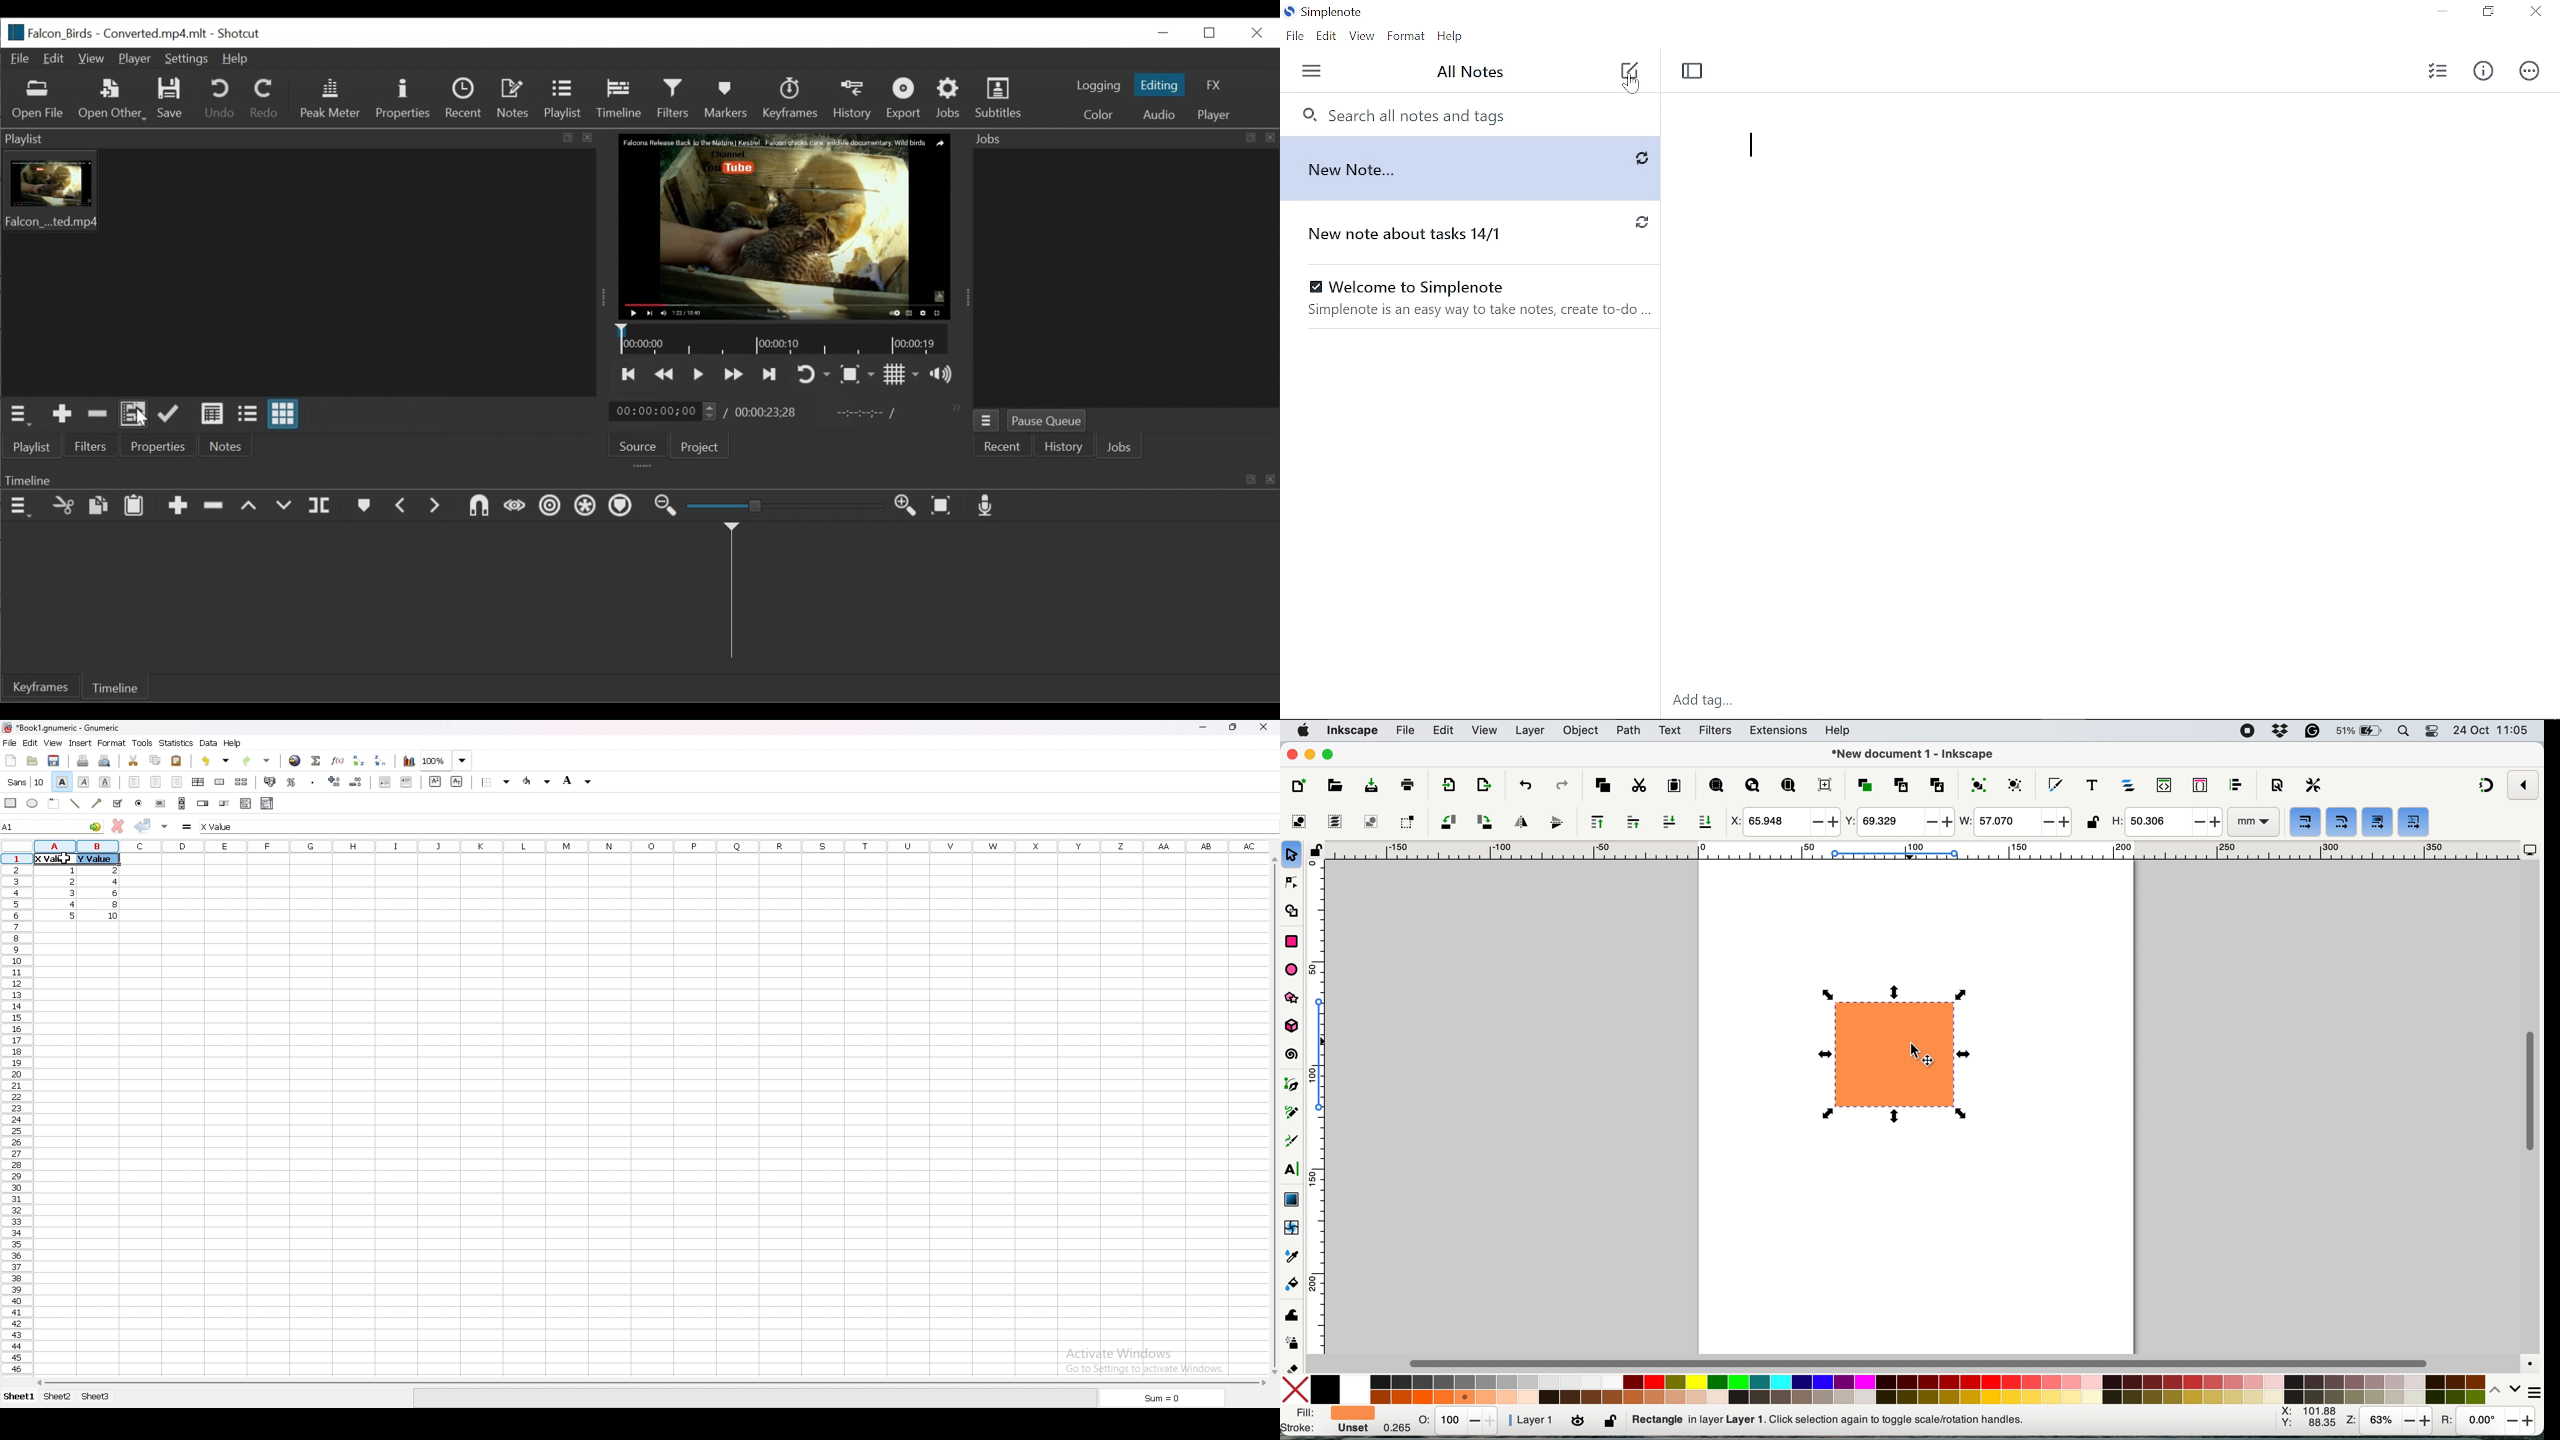 The width and height of the screenshot is (2576, 1456). What do you see at coordinates (219, 99) in the screenshot?
I see `Undo` at bounding box center [219, 99].